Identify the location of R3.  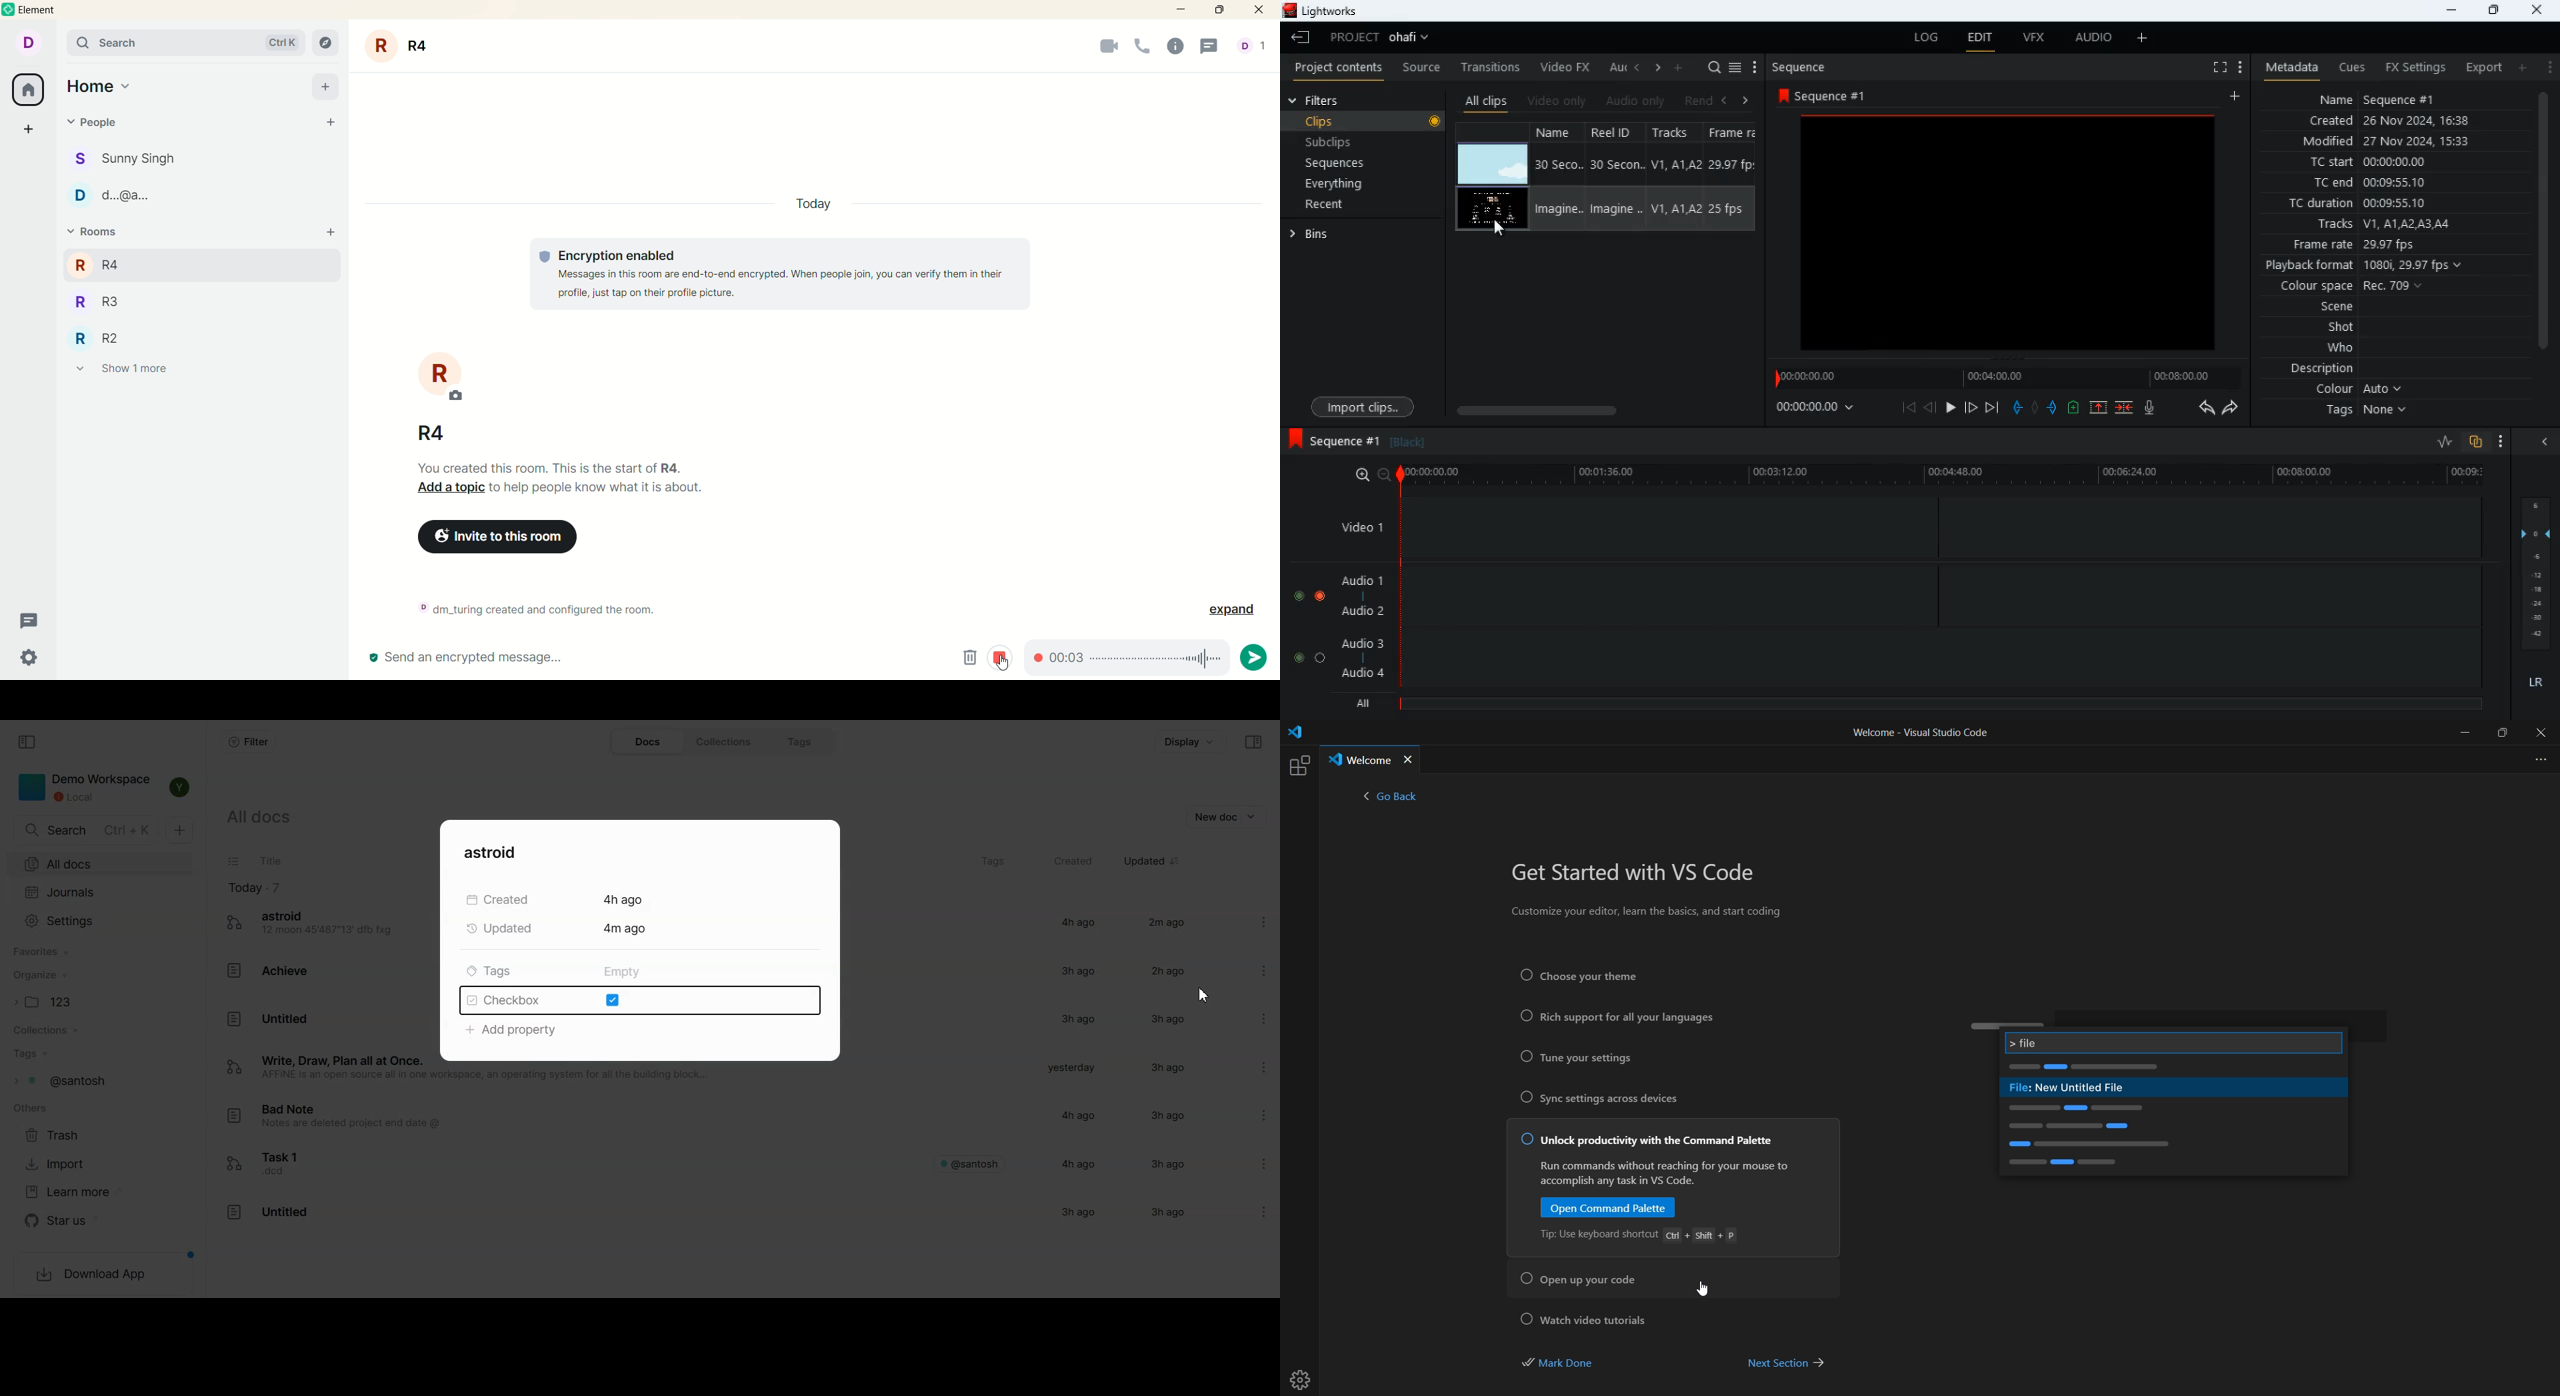
(116, 303).